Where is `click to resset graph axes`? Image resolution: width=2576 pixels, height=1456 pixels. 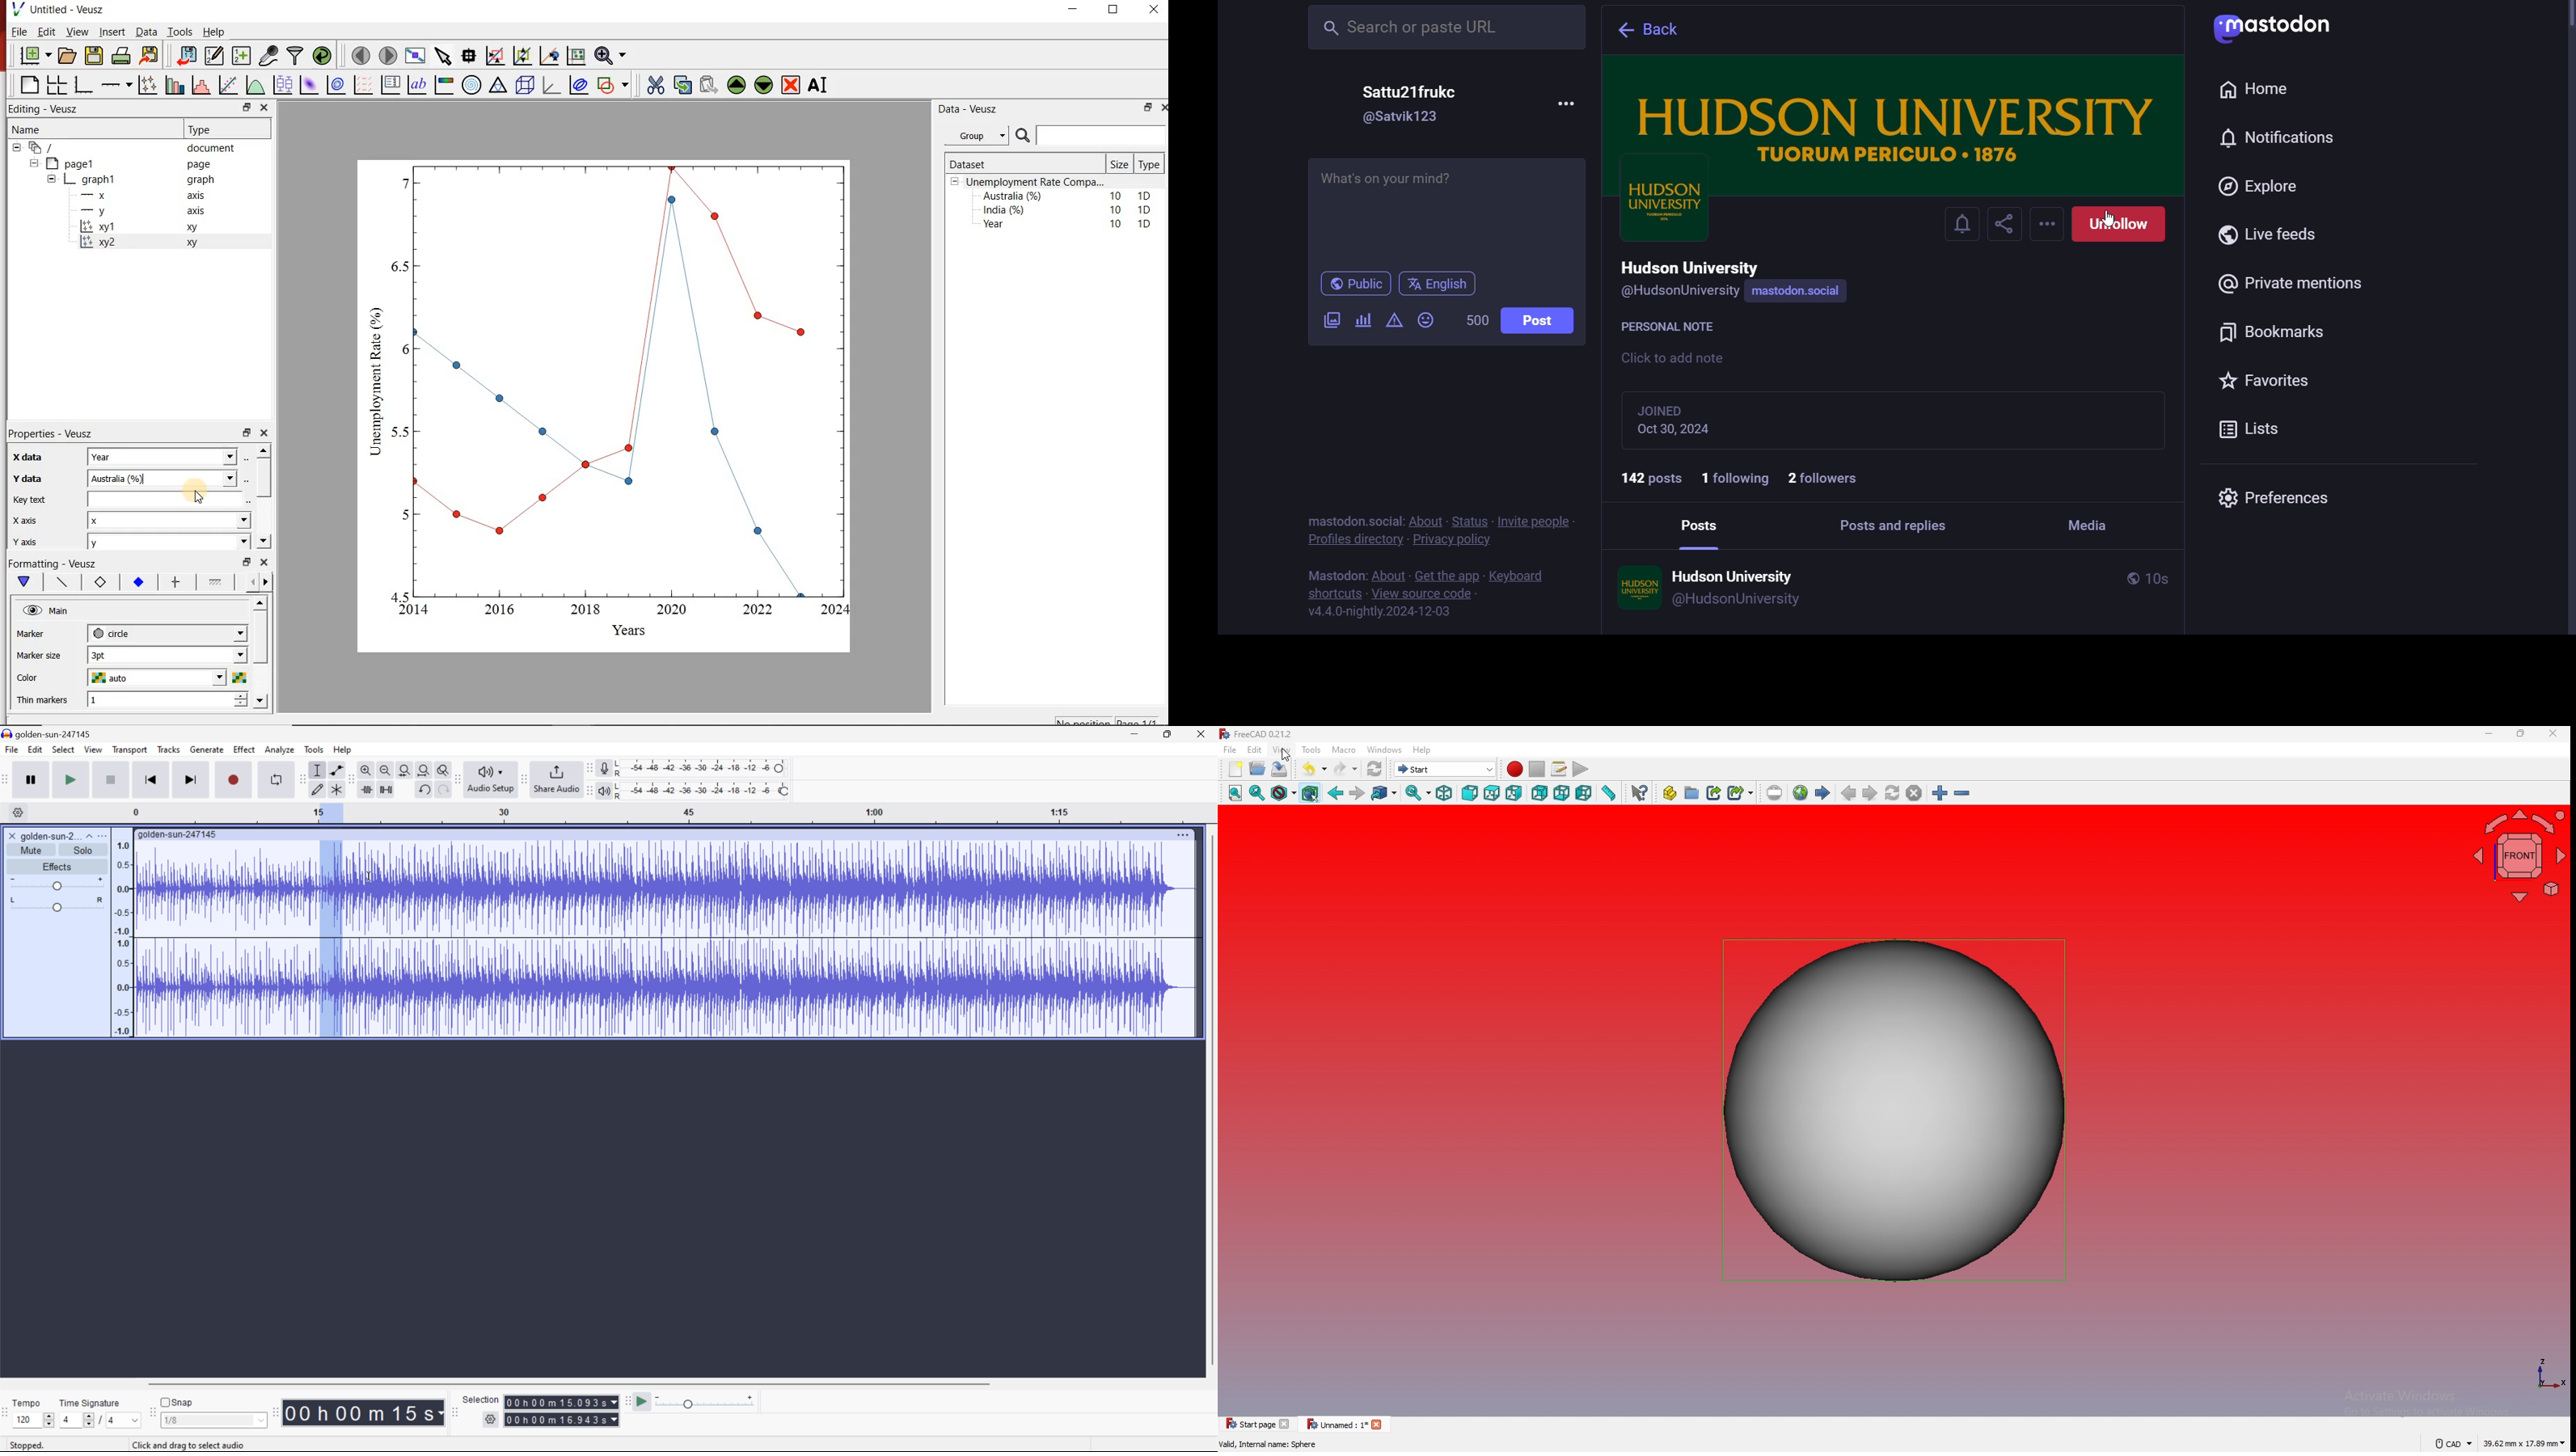
click to resset graph axes is located at coordinates (577, 54).